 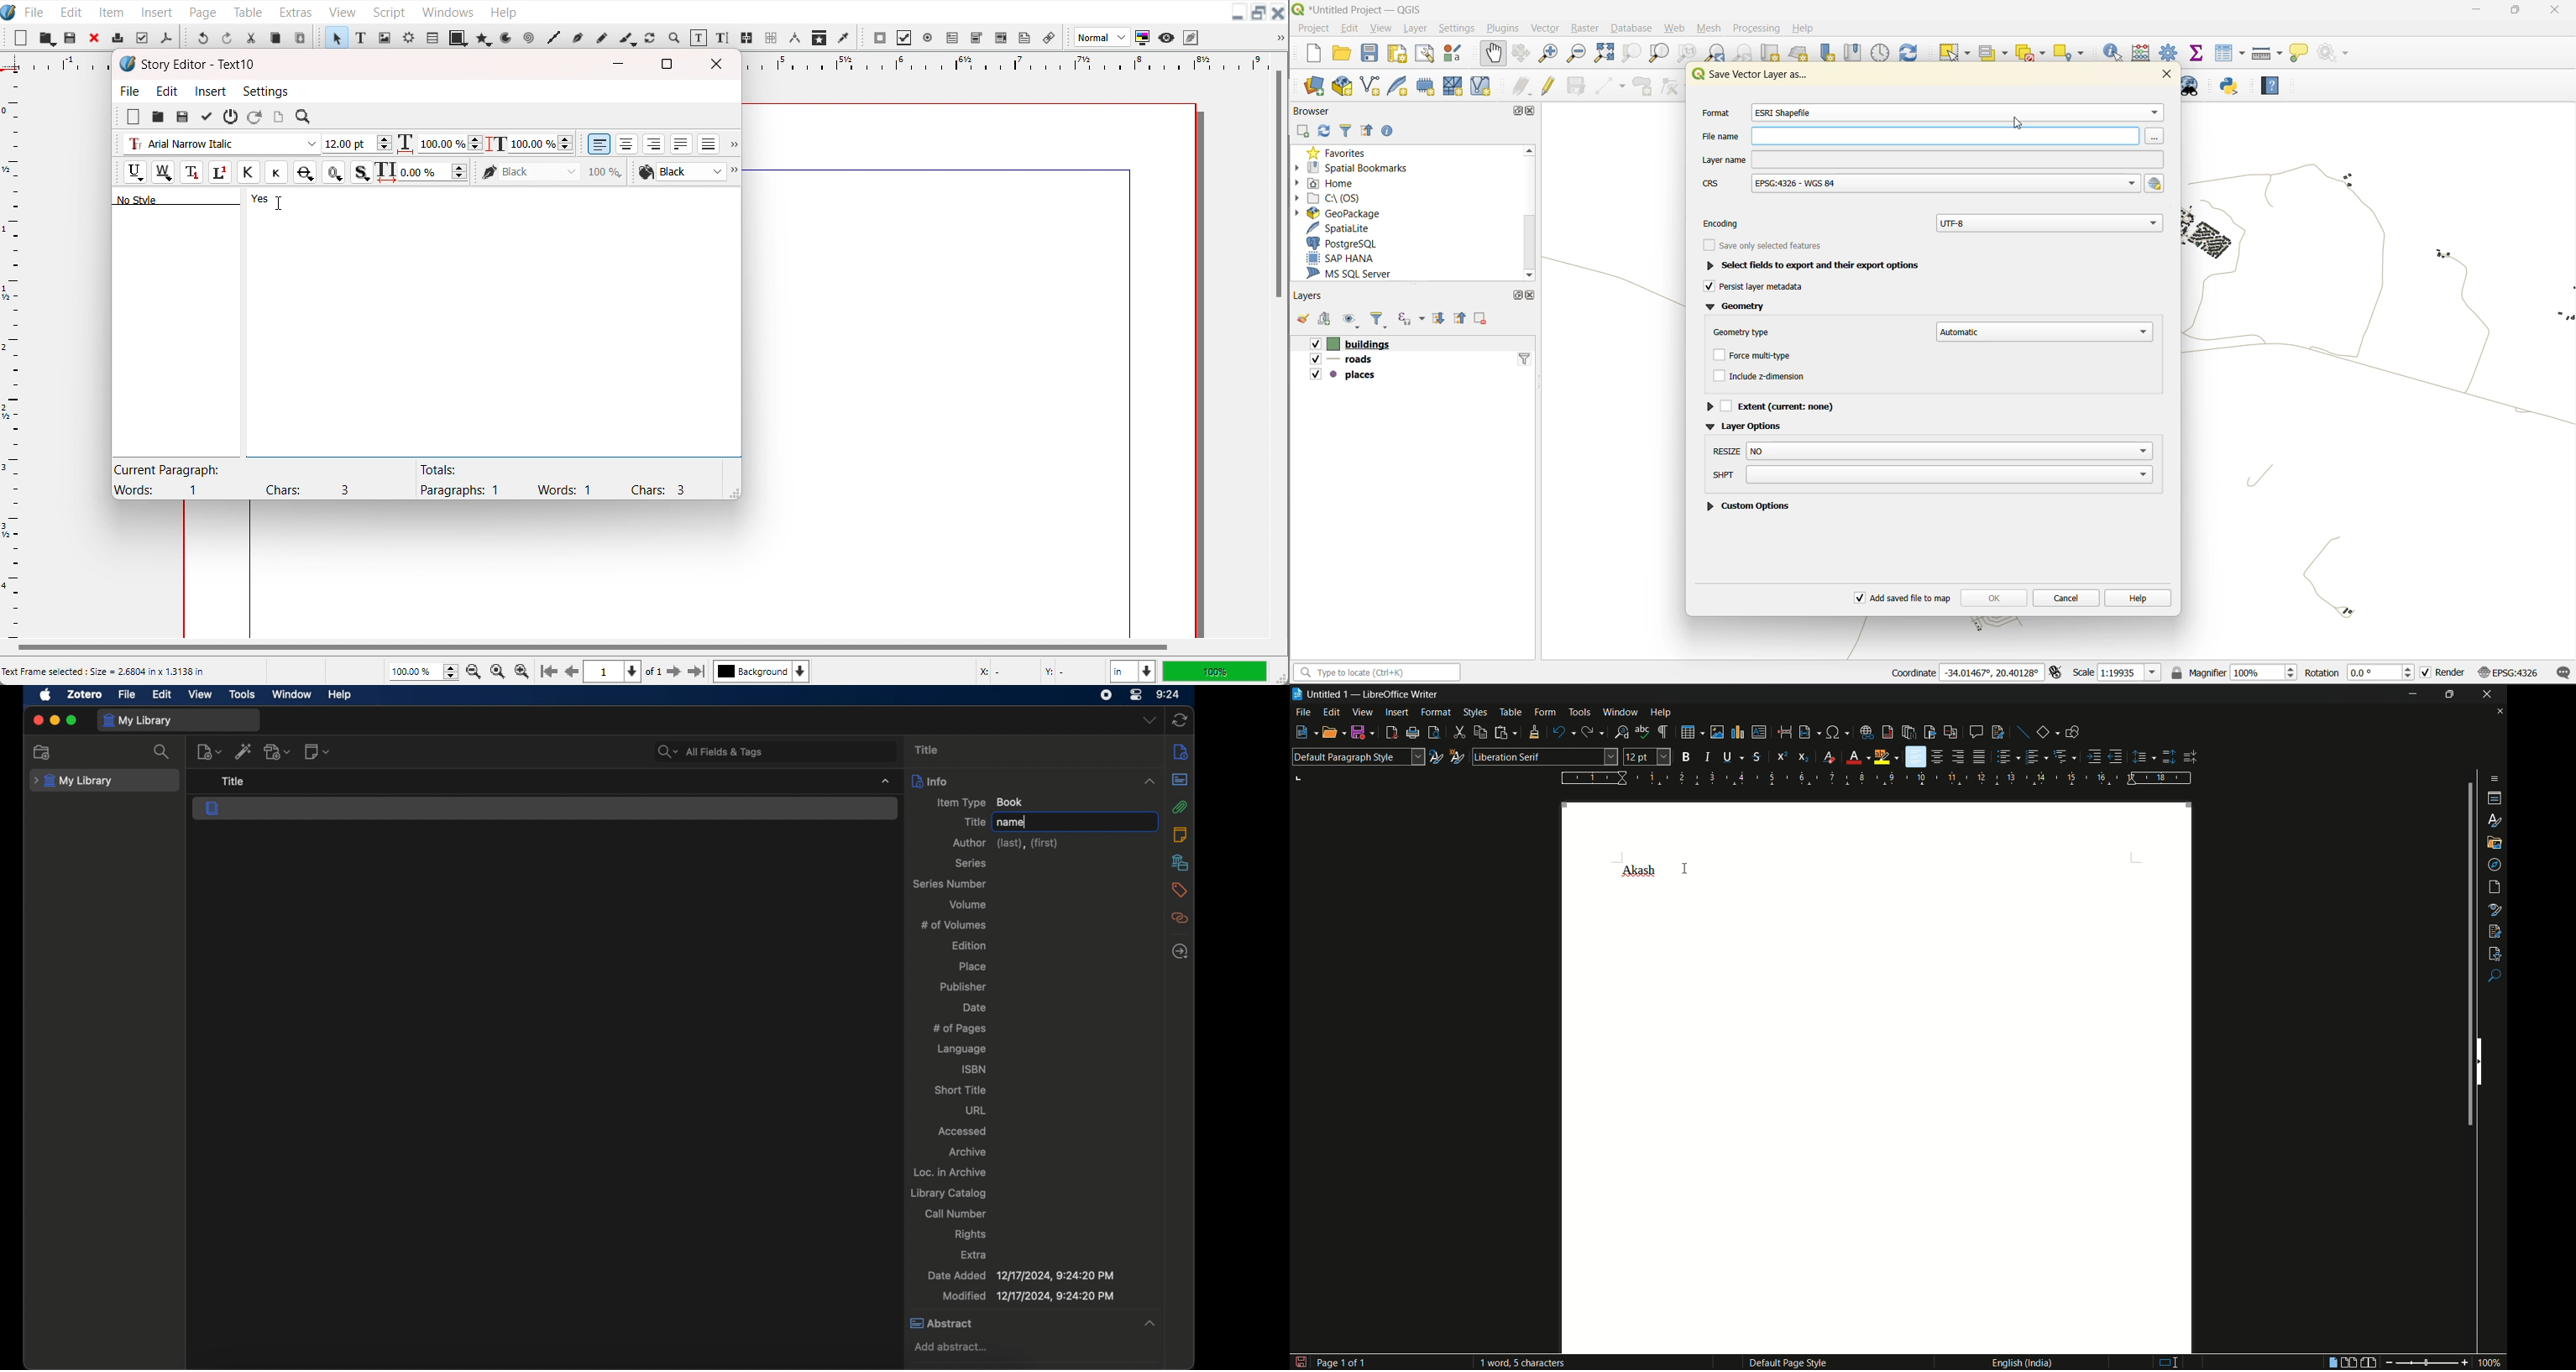 What do you see at coordinates (127, 695) in the screenshot?
I see `file` at bounding box center [127, 695].